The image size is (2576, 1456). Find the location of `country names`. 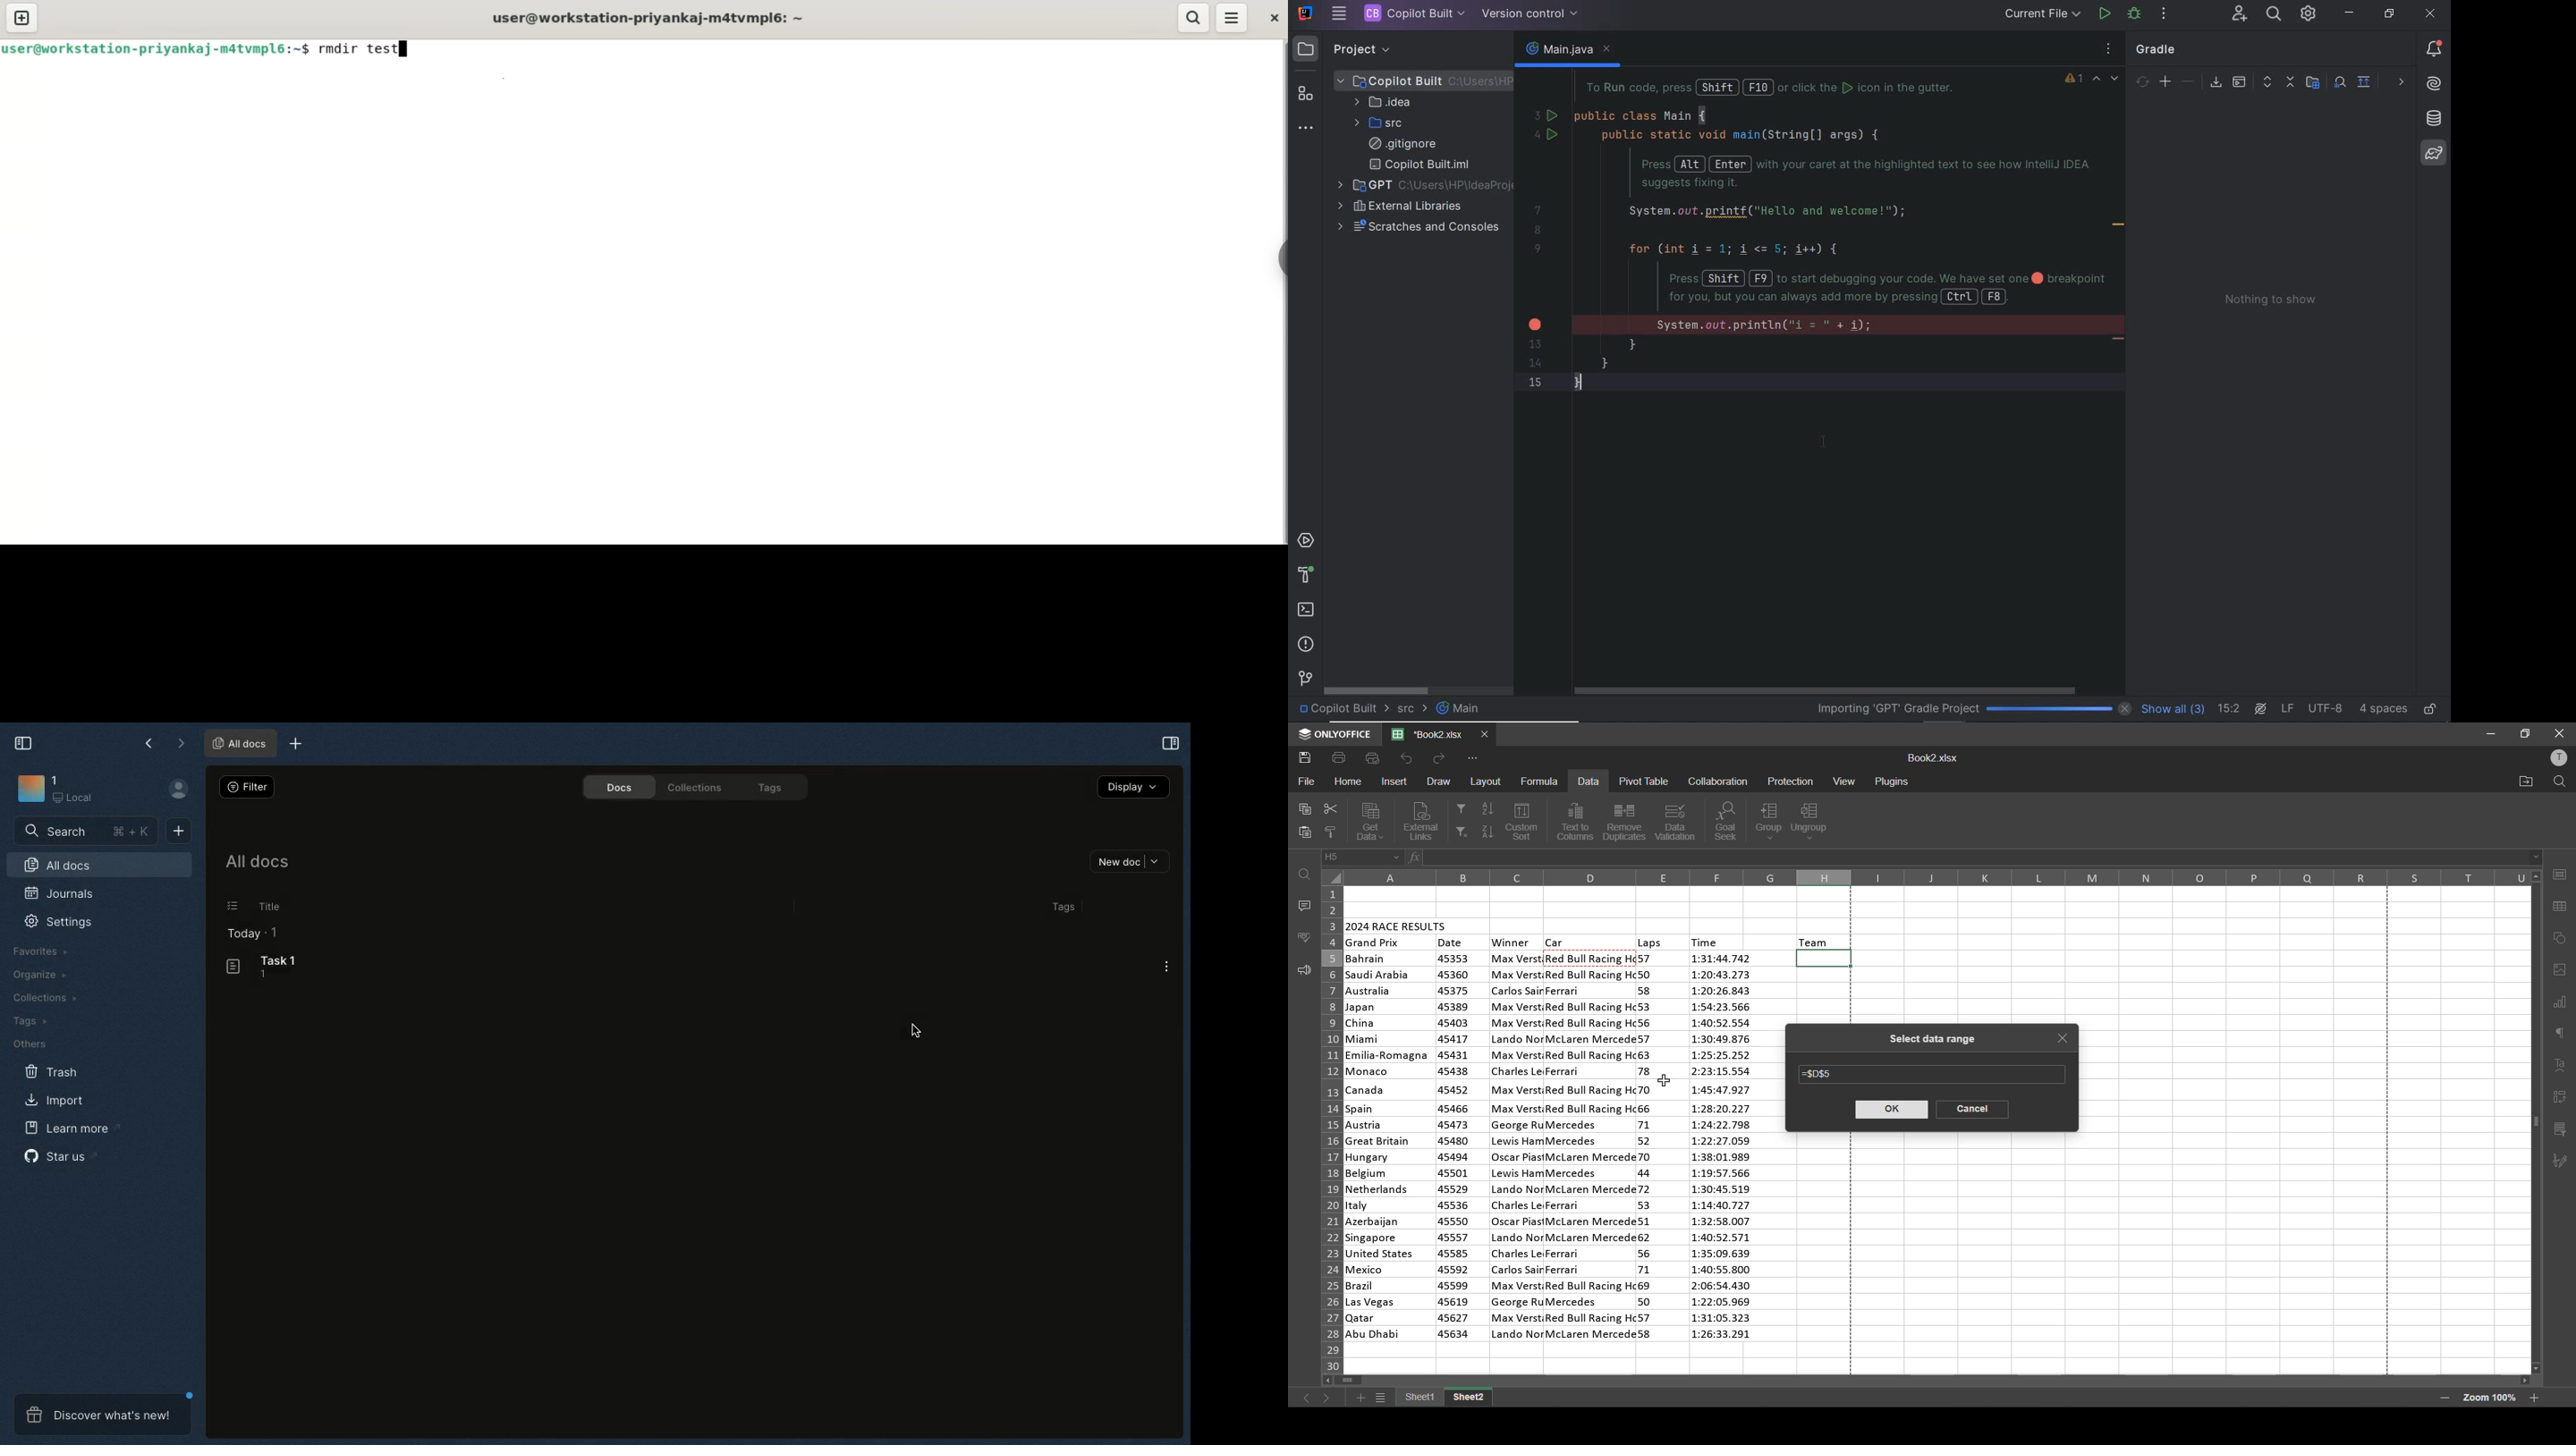

country names is located at coordinates (1388, 1146).